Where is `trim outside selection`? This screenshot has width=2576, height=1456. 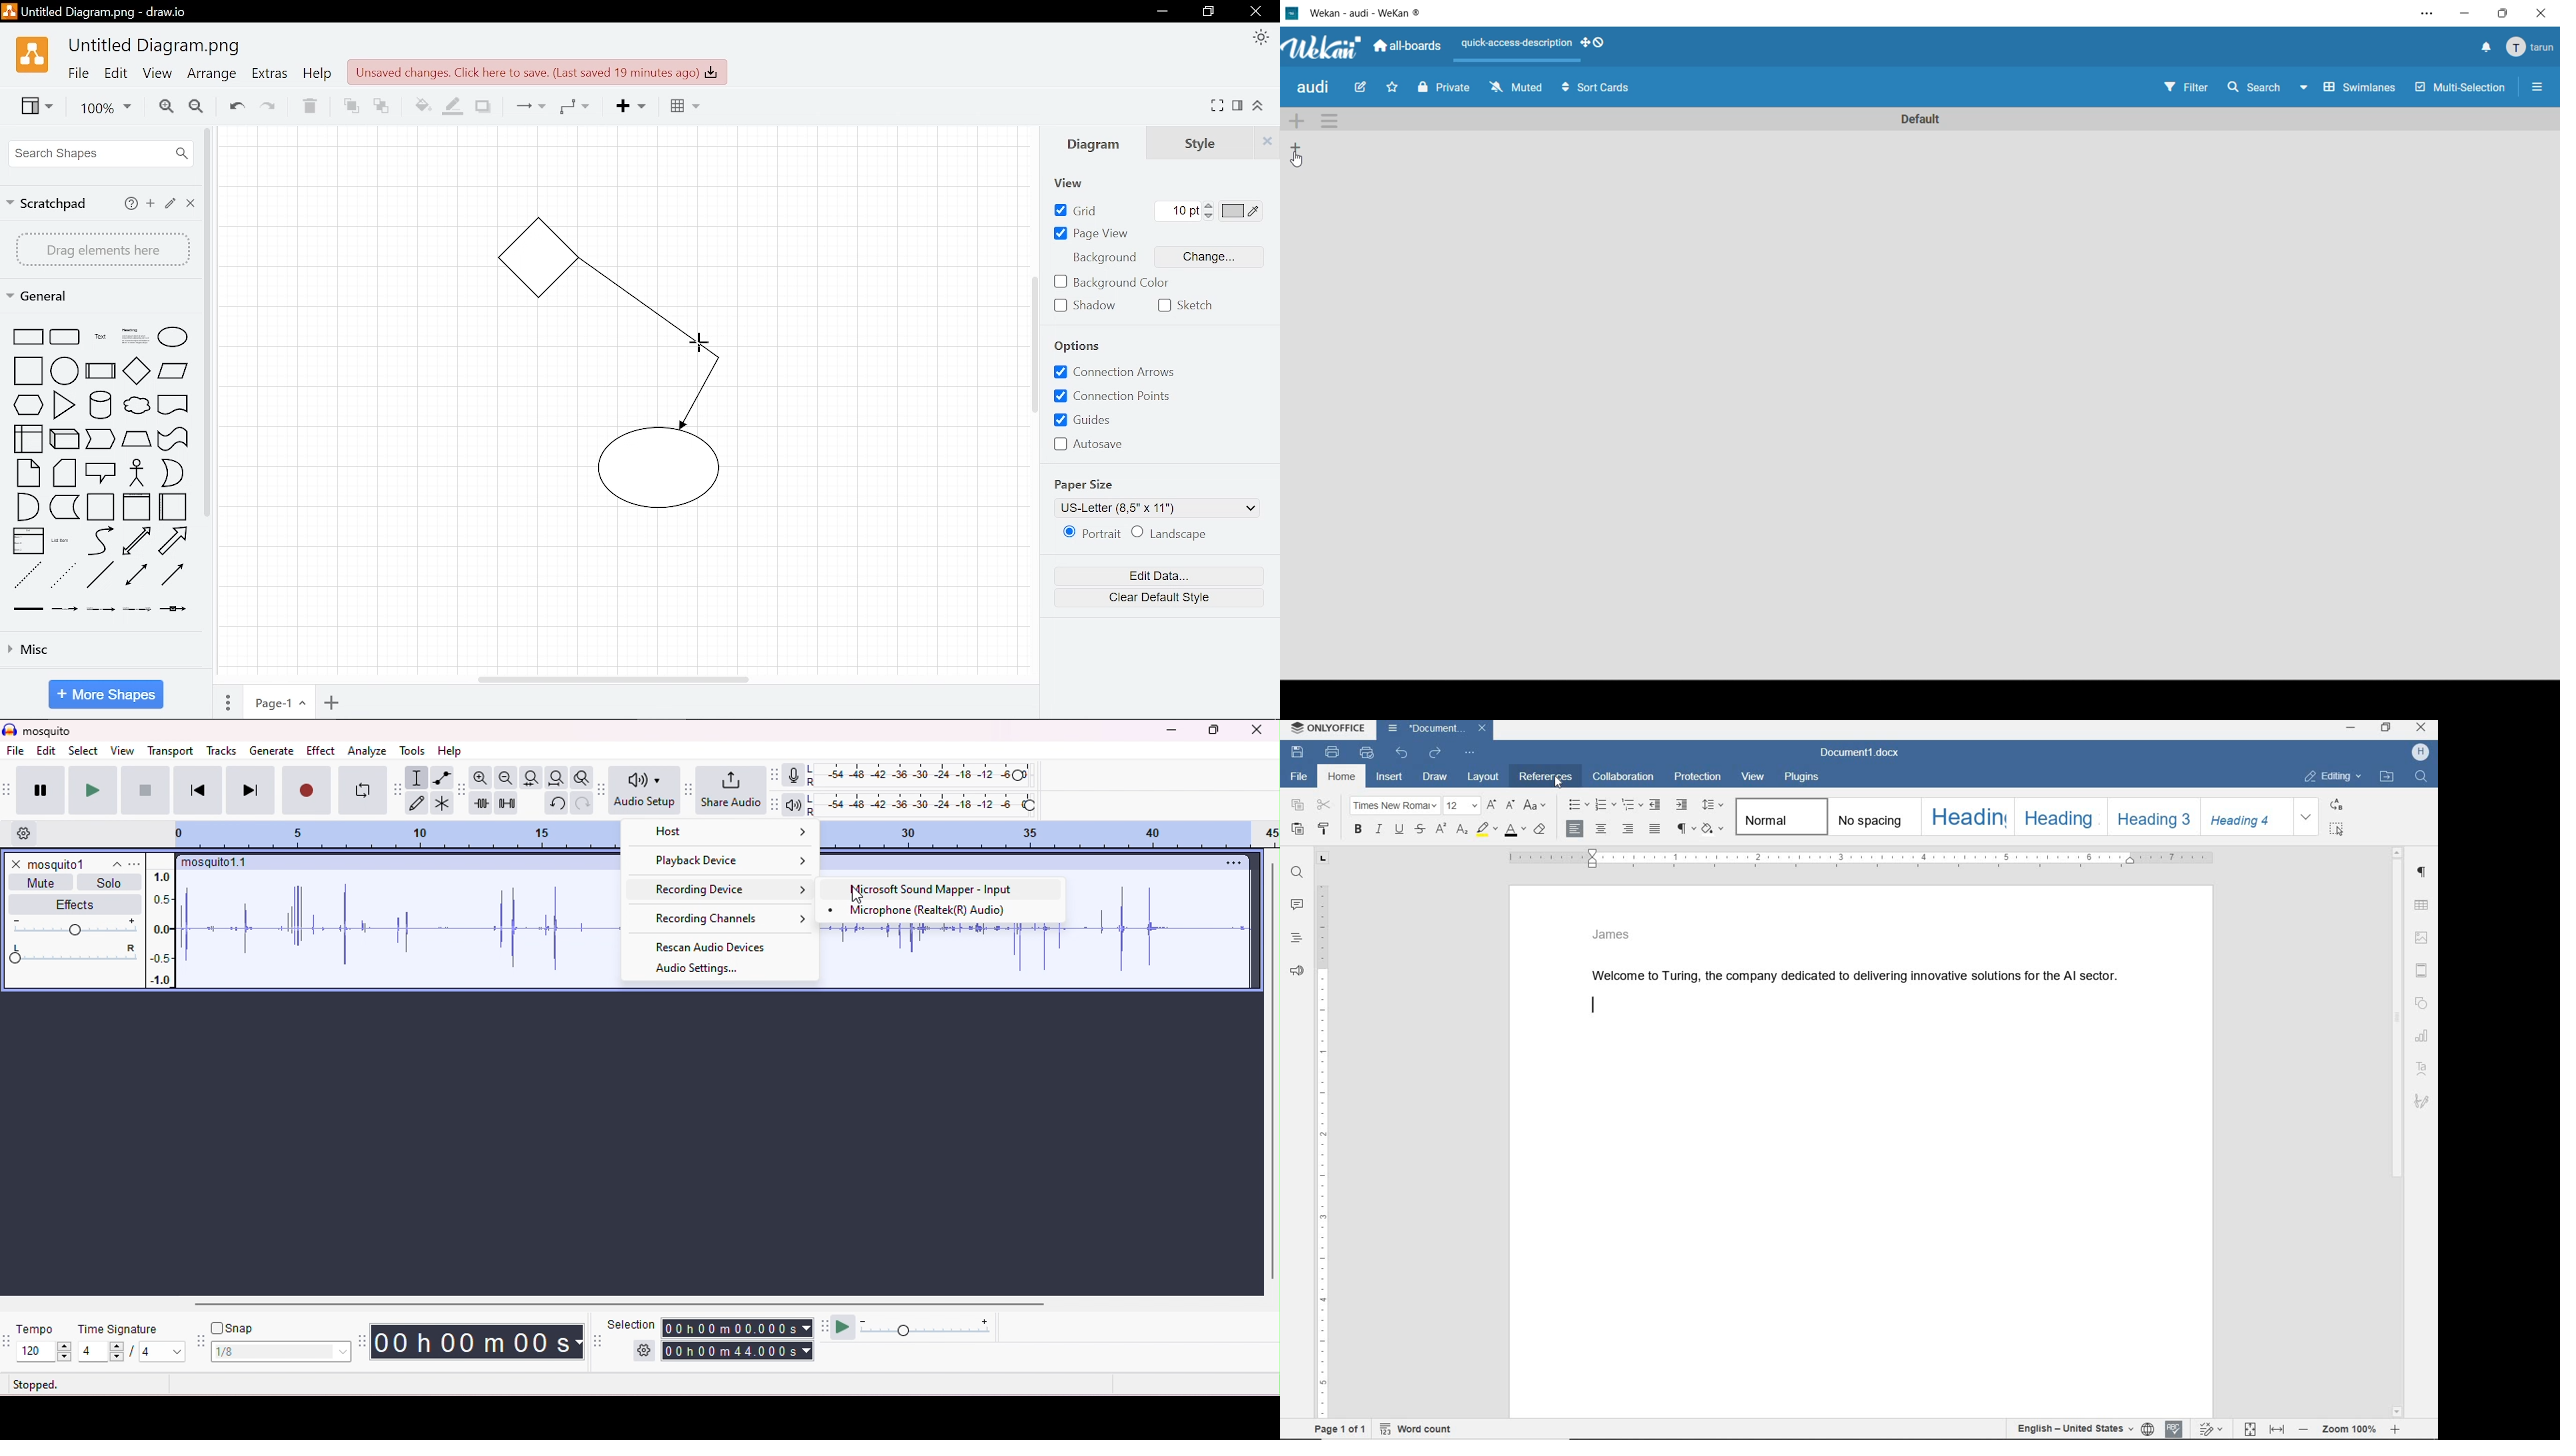
trim outside selection is located at coordinates (483, 803).